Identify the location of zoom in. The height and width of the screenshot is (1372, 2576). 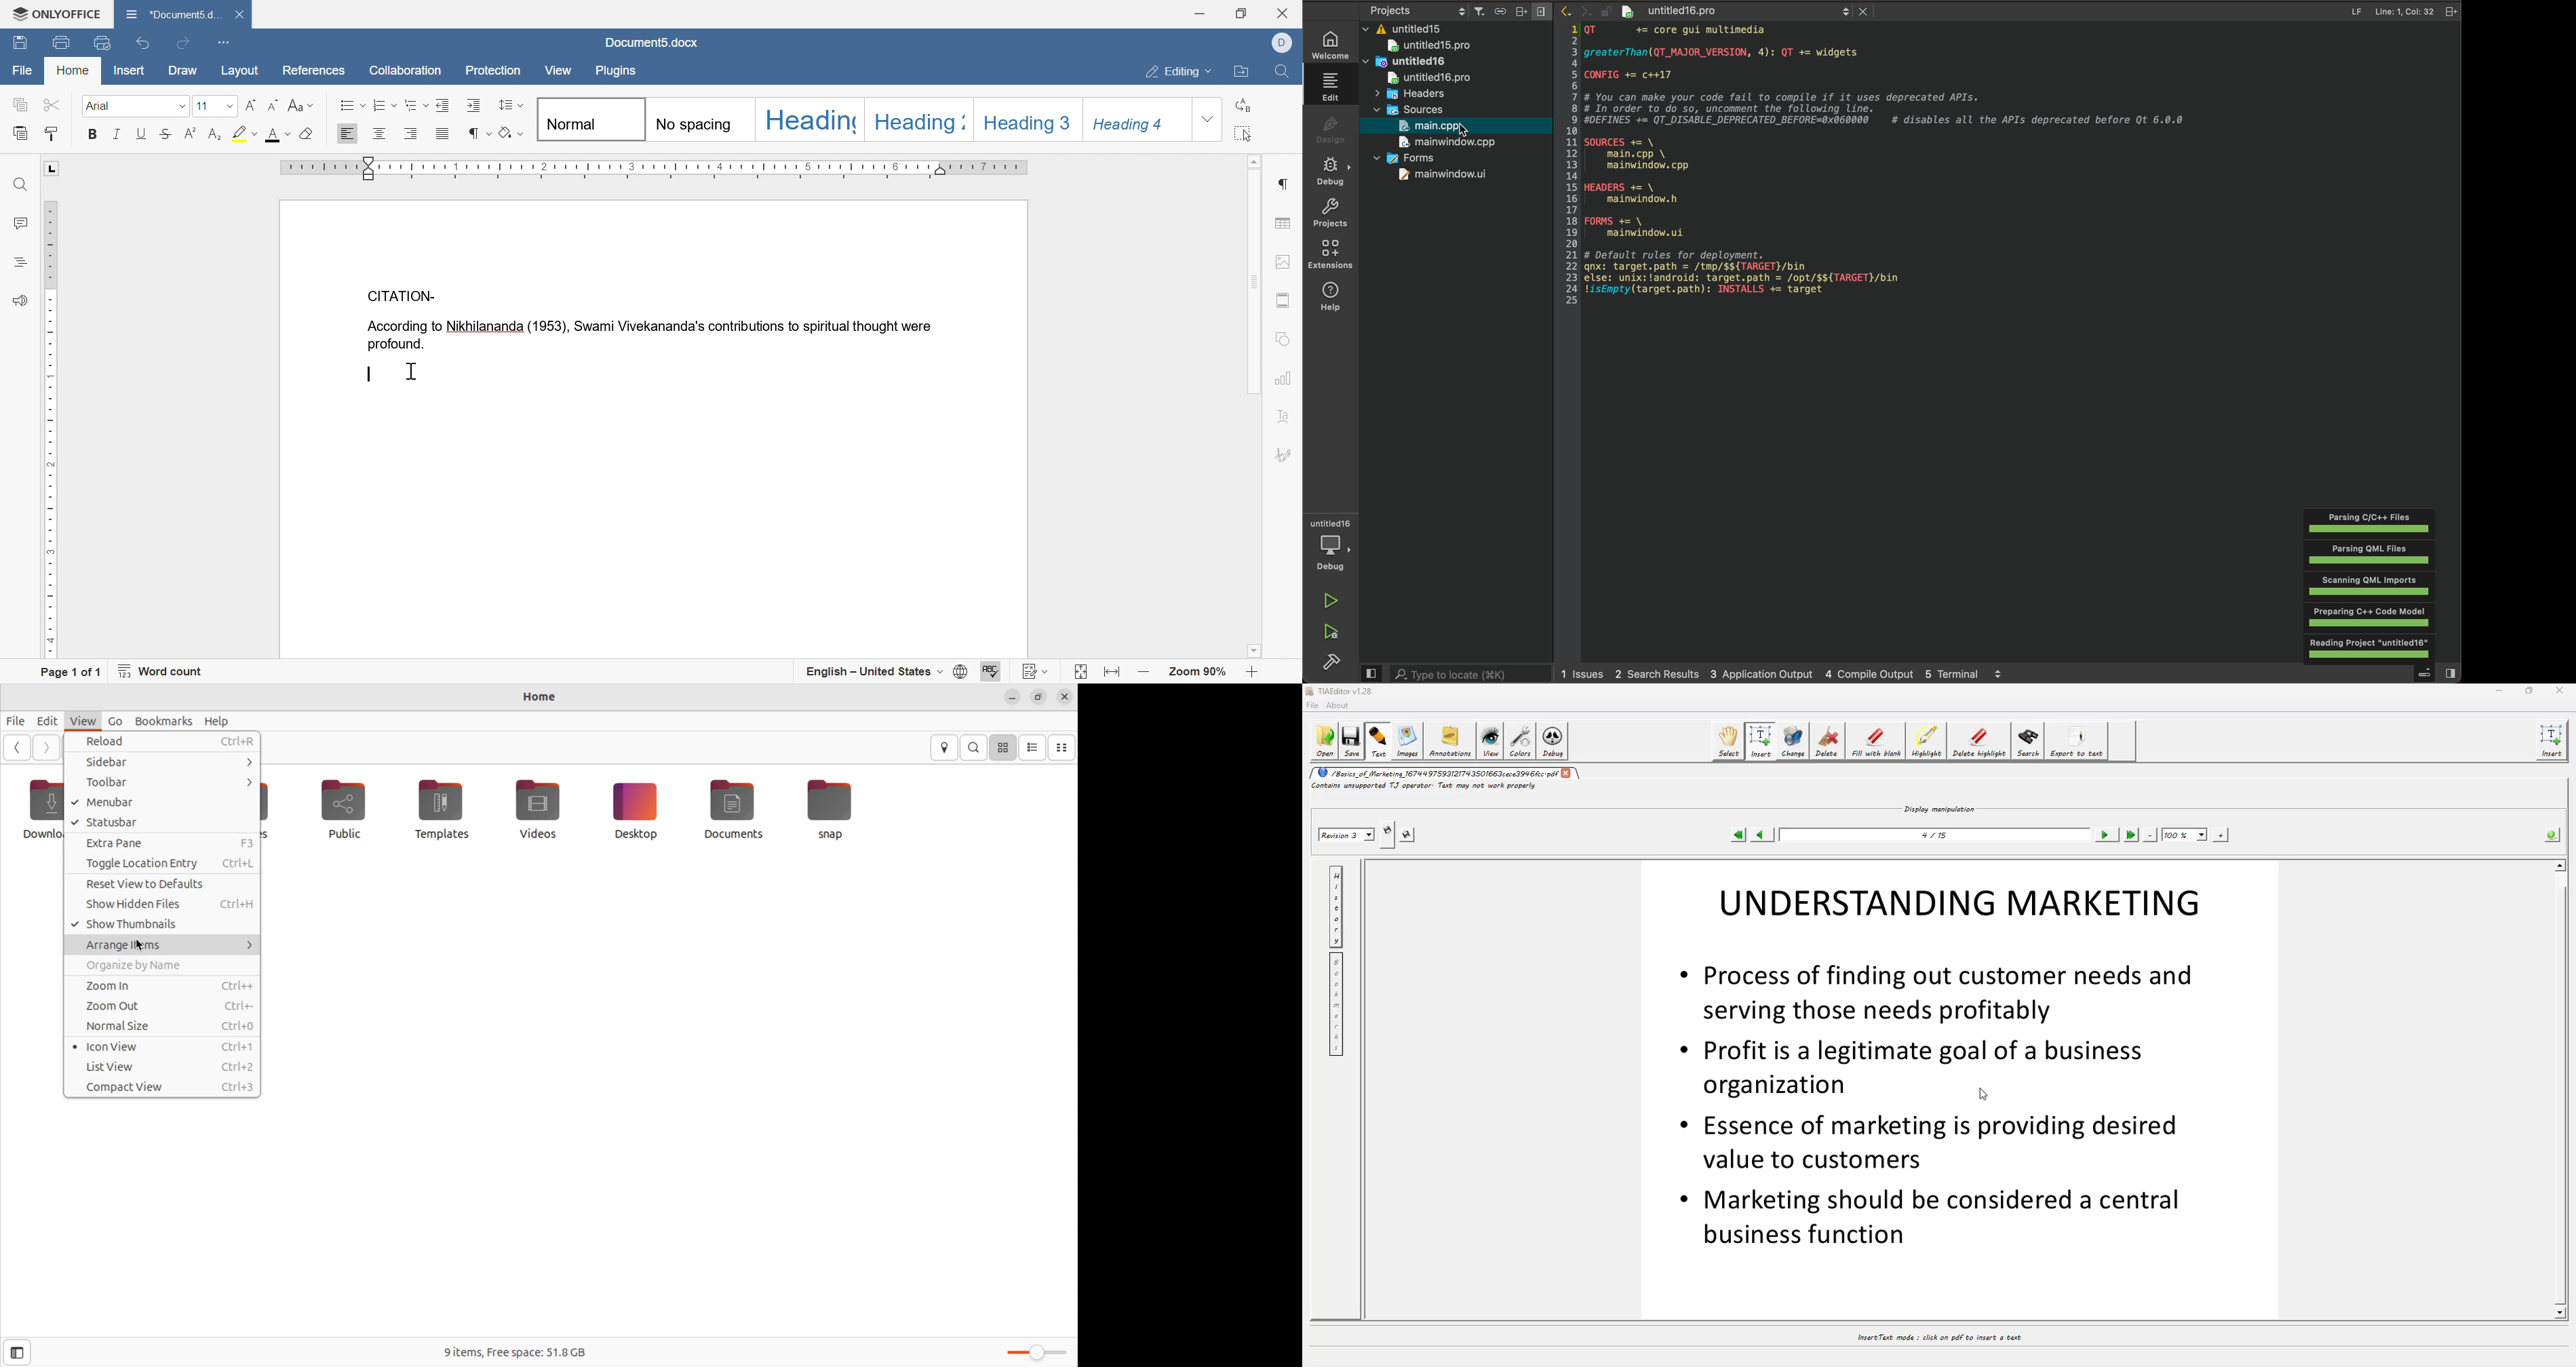
(2220, 834).